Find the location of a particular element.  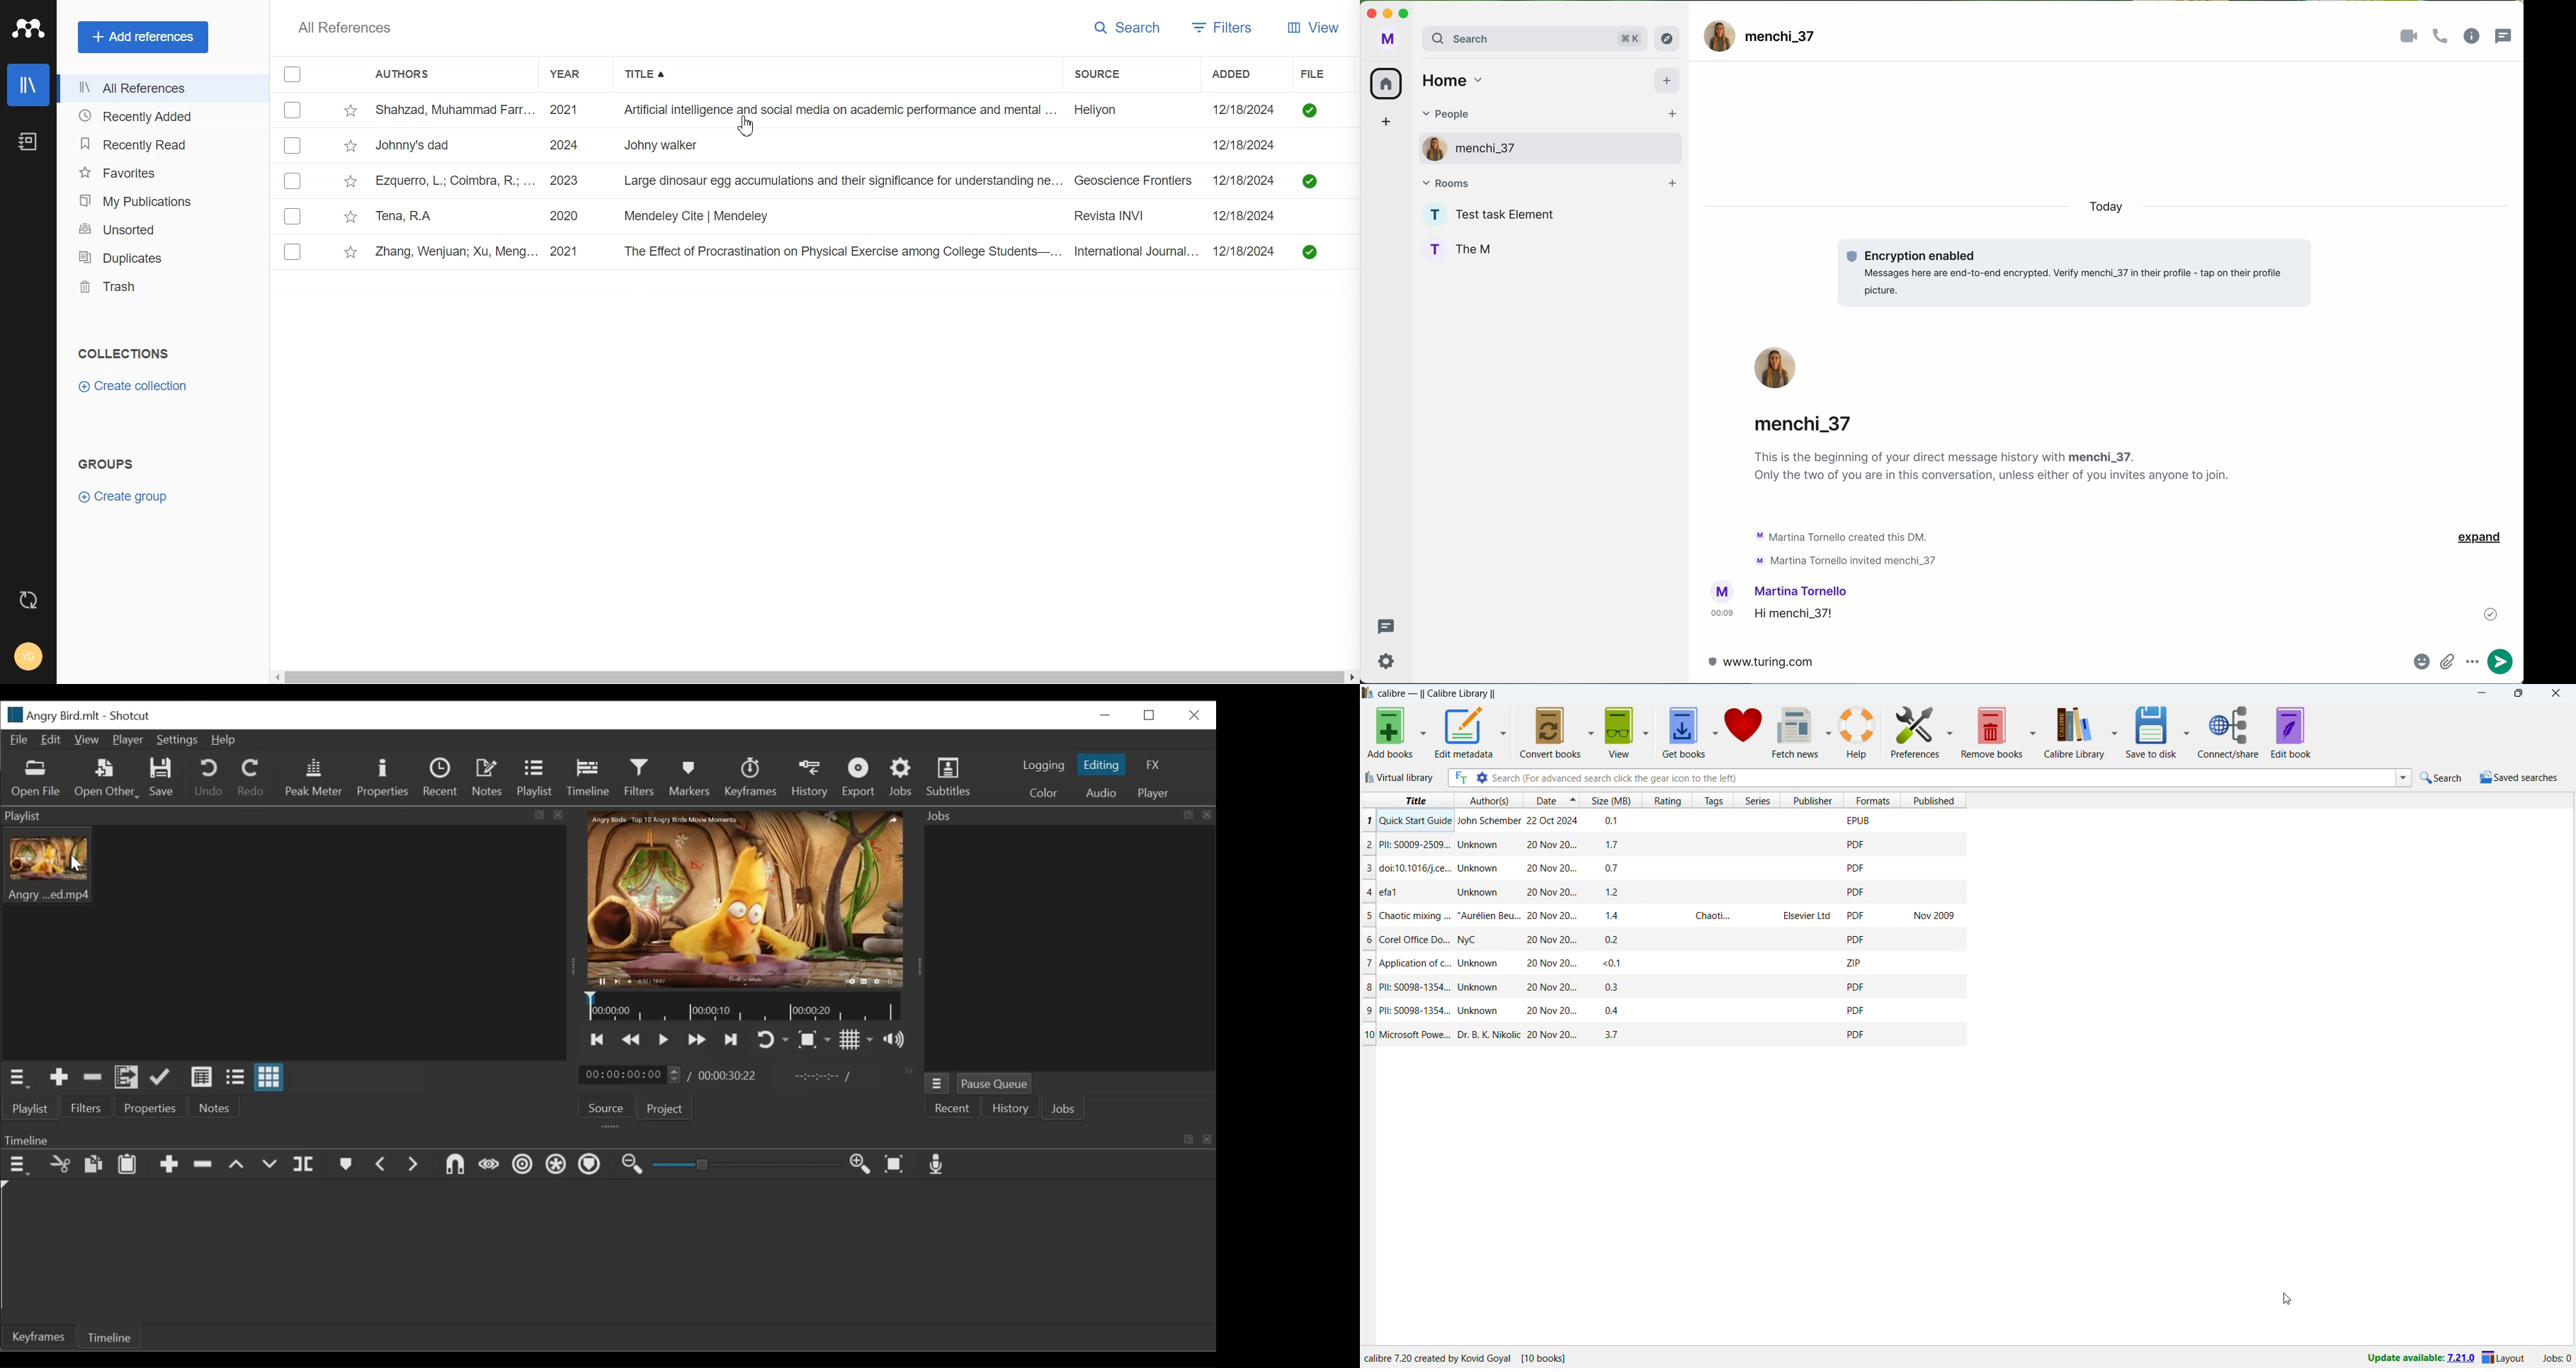

Clip Thumbnail is located at coordinates (284, 942).